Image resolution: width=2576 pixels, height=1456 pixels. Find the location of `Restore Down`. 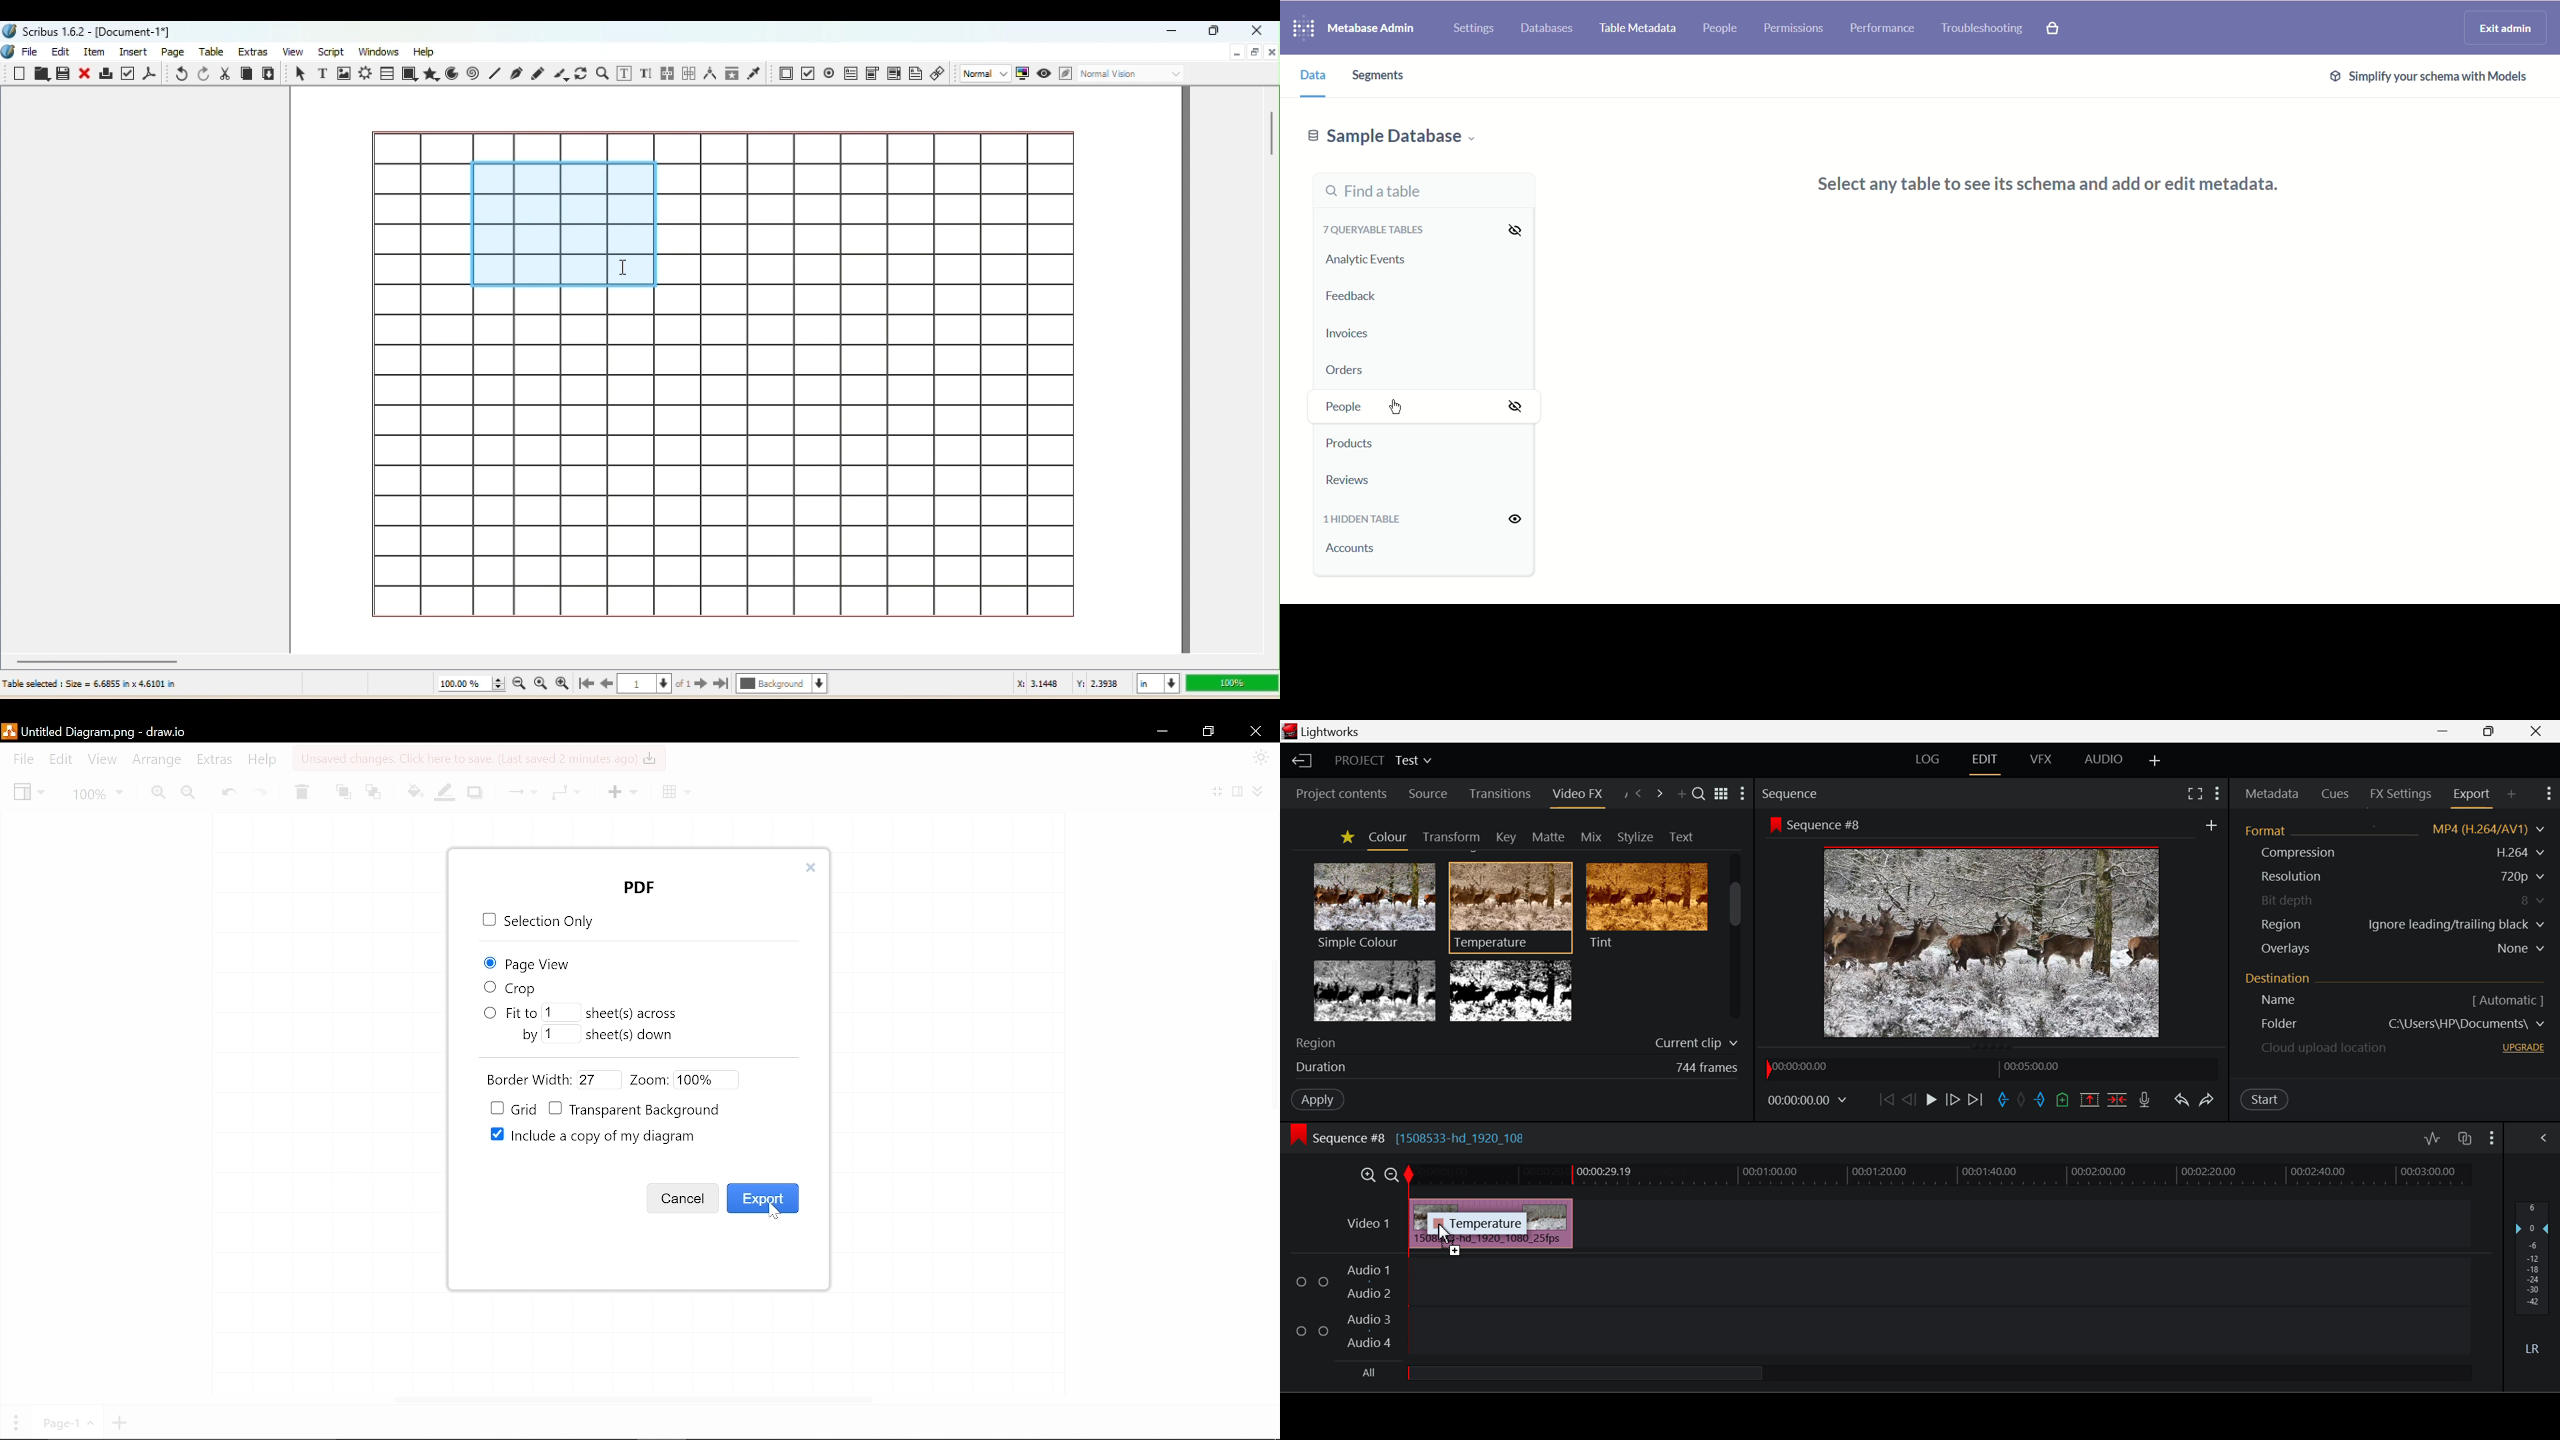

Restore Down is located at coordinates (2443, 730).